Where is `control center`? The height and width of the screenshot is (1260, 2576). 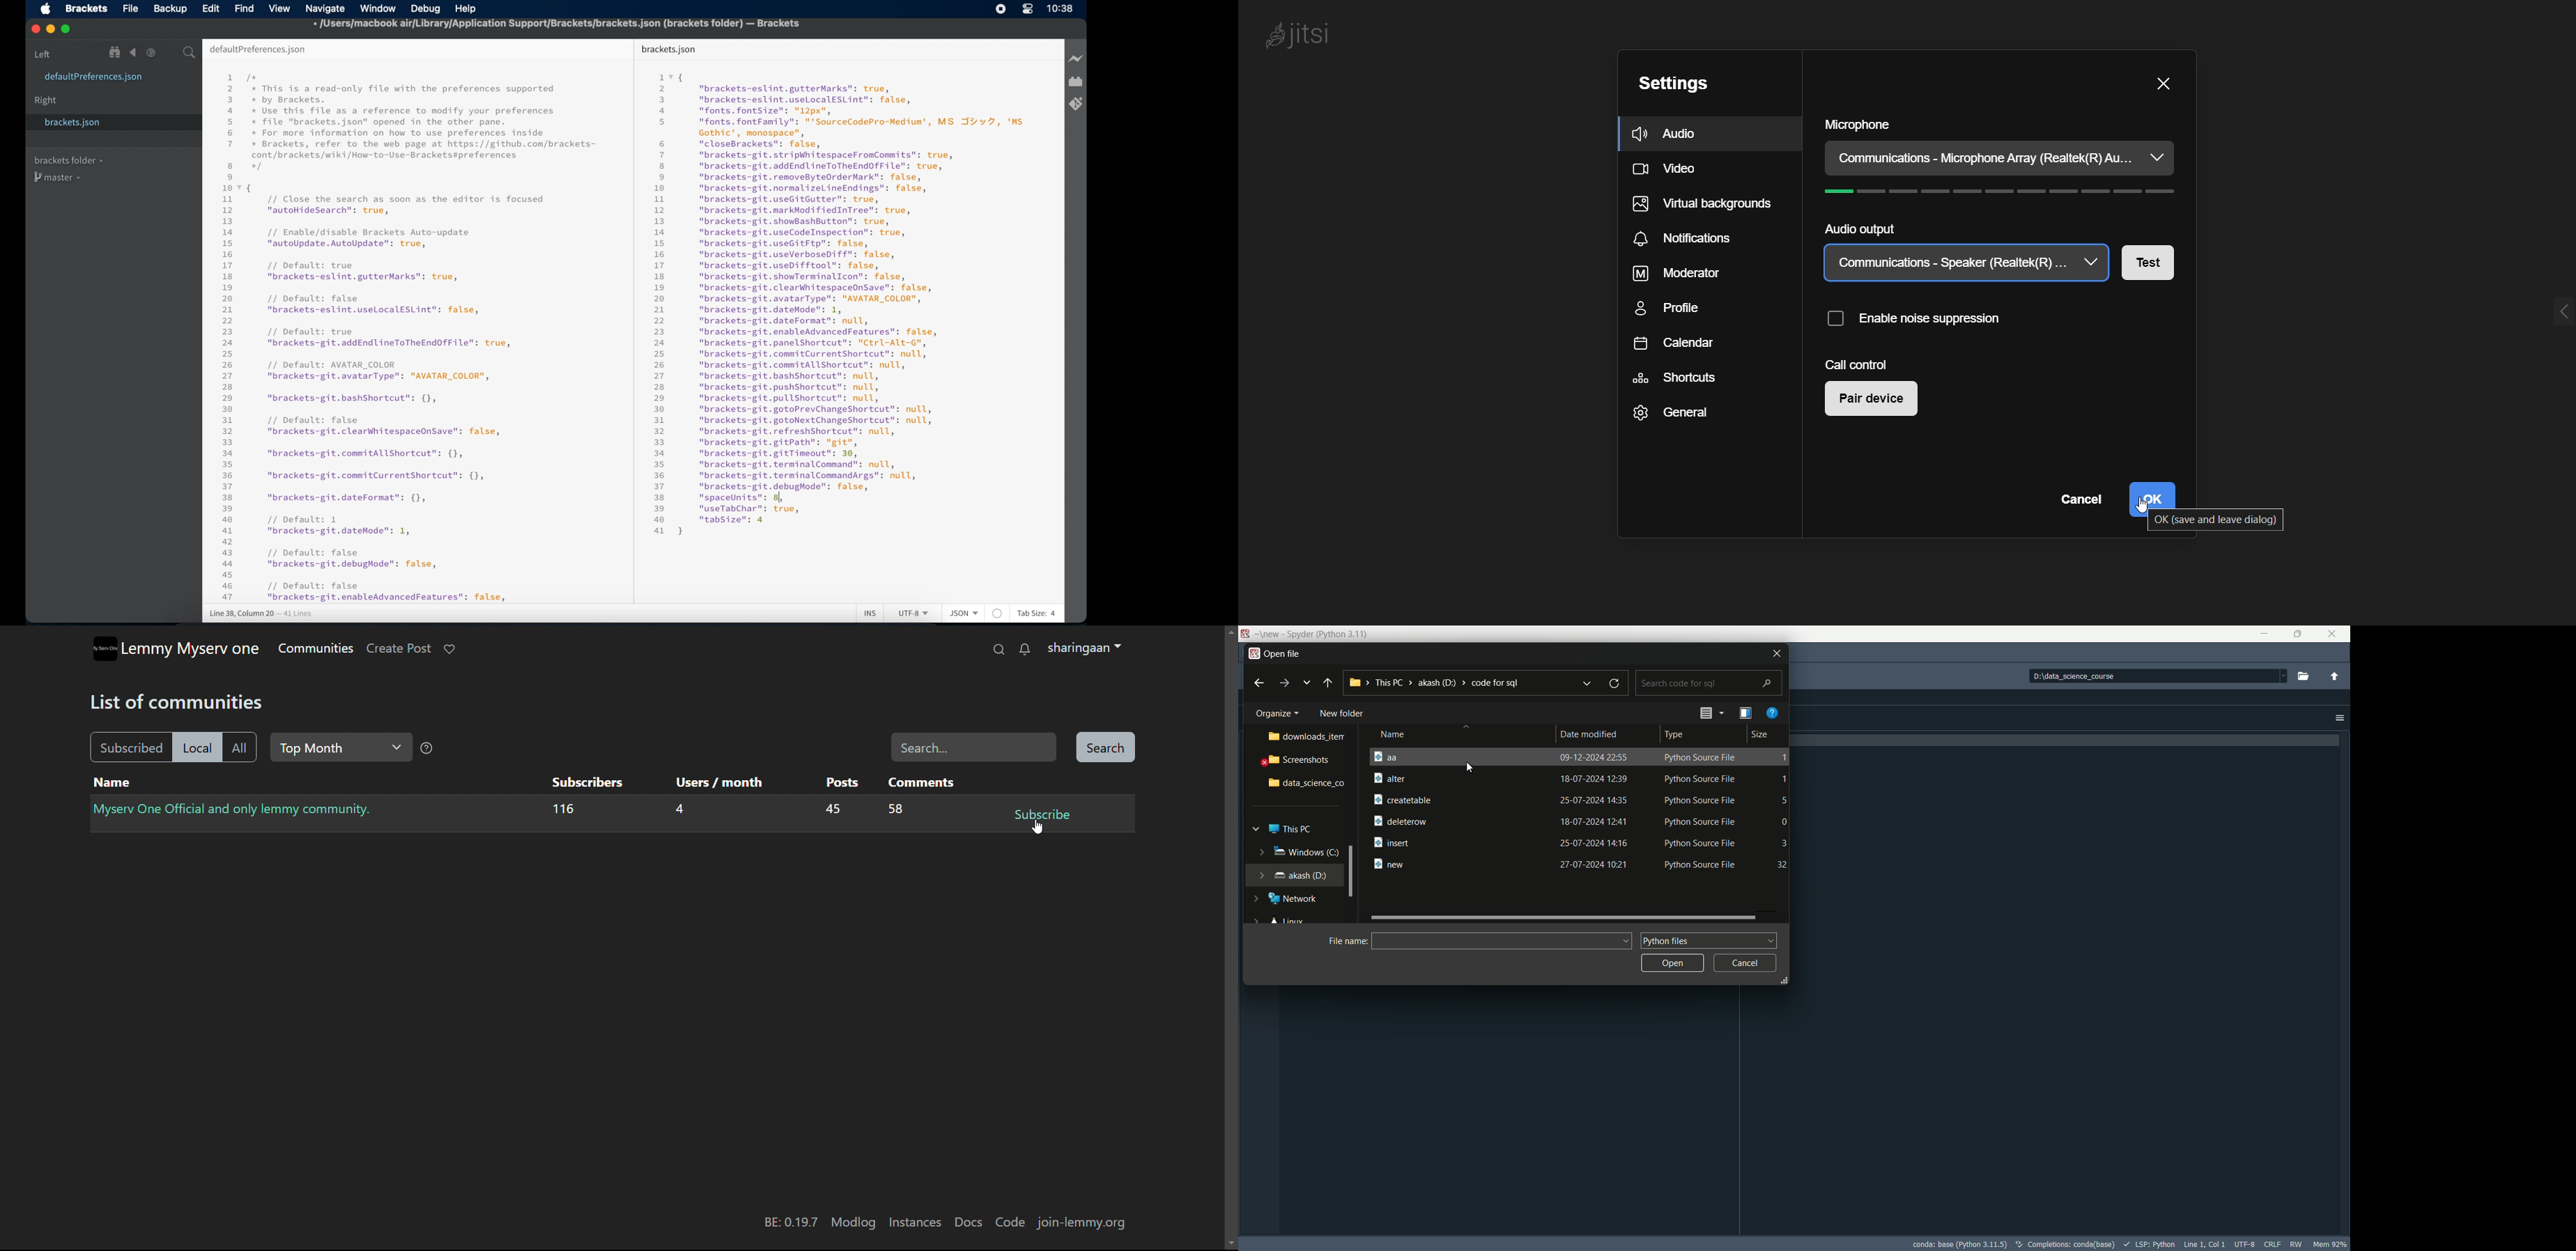
control center is located at coordinates (1027, 9).